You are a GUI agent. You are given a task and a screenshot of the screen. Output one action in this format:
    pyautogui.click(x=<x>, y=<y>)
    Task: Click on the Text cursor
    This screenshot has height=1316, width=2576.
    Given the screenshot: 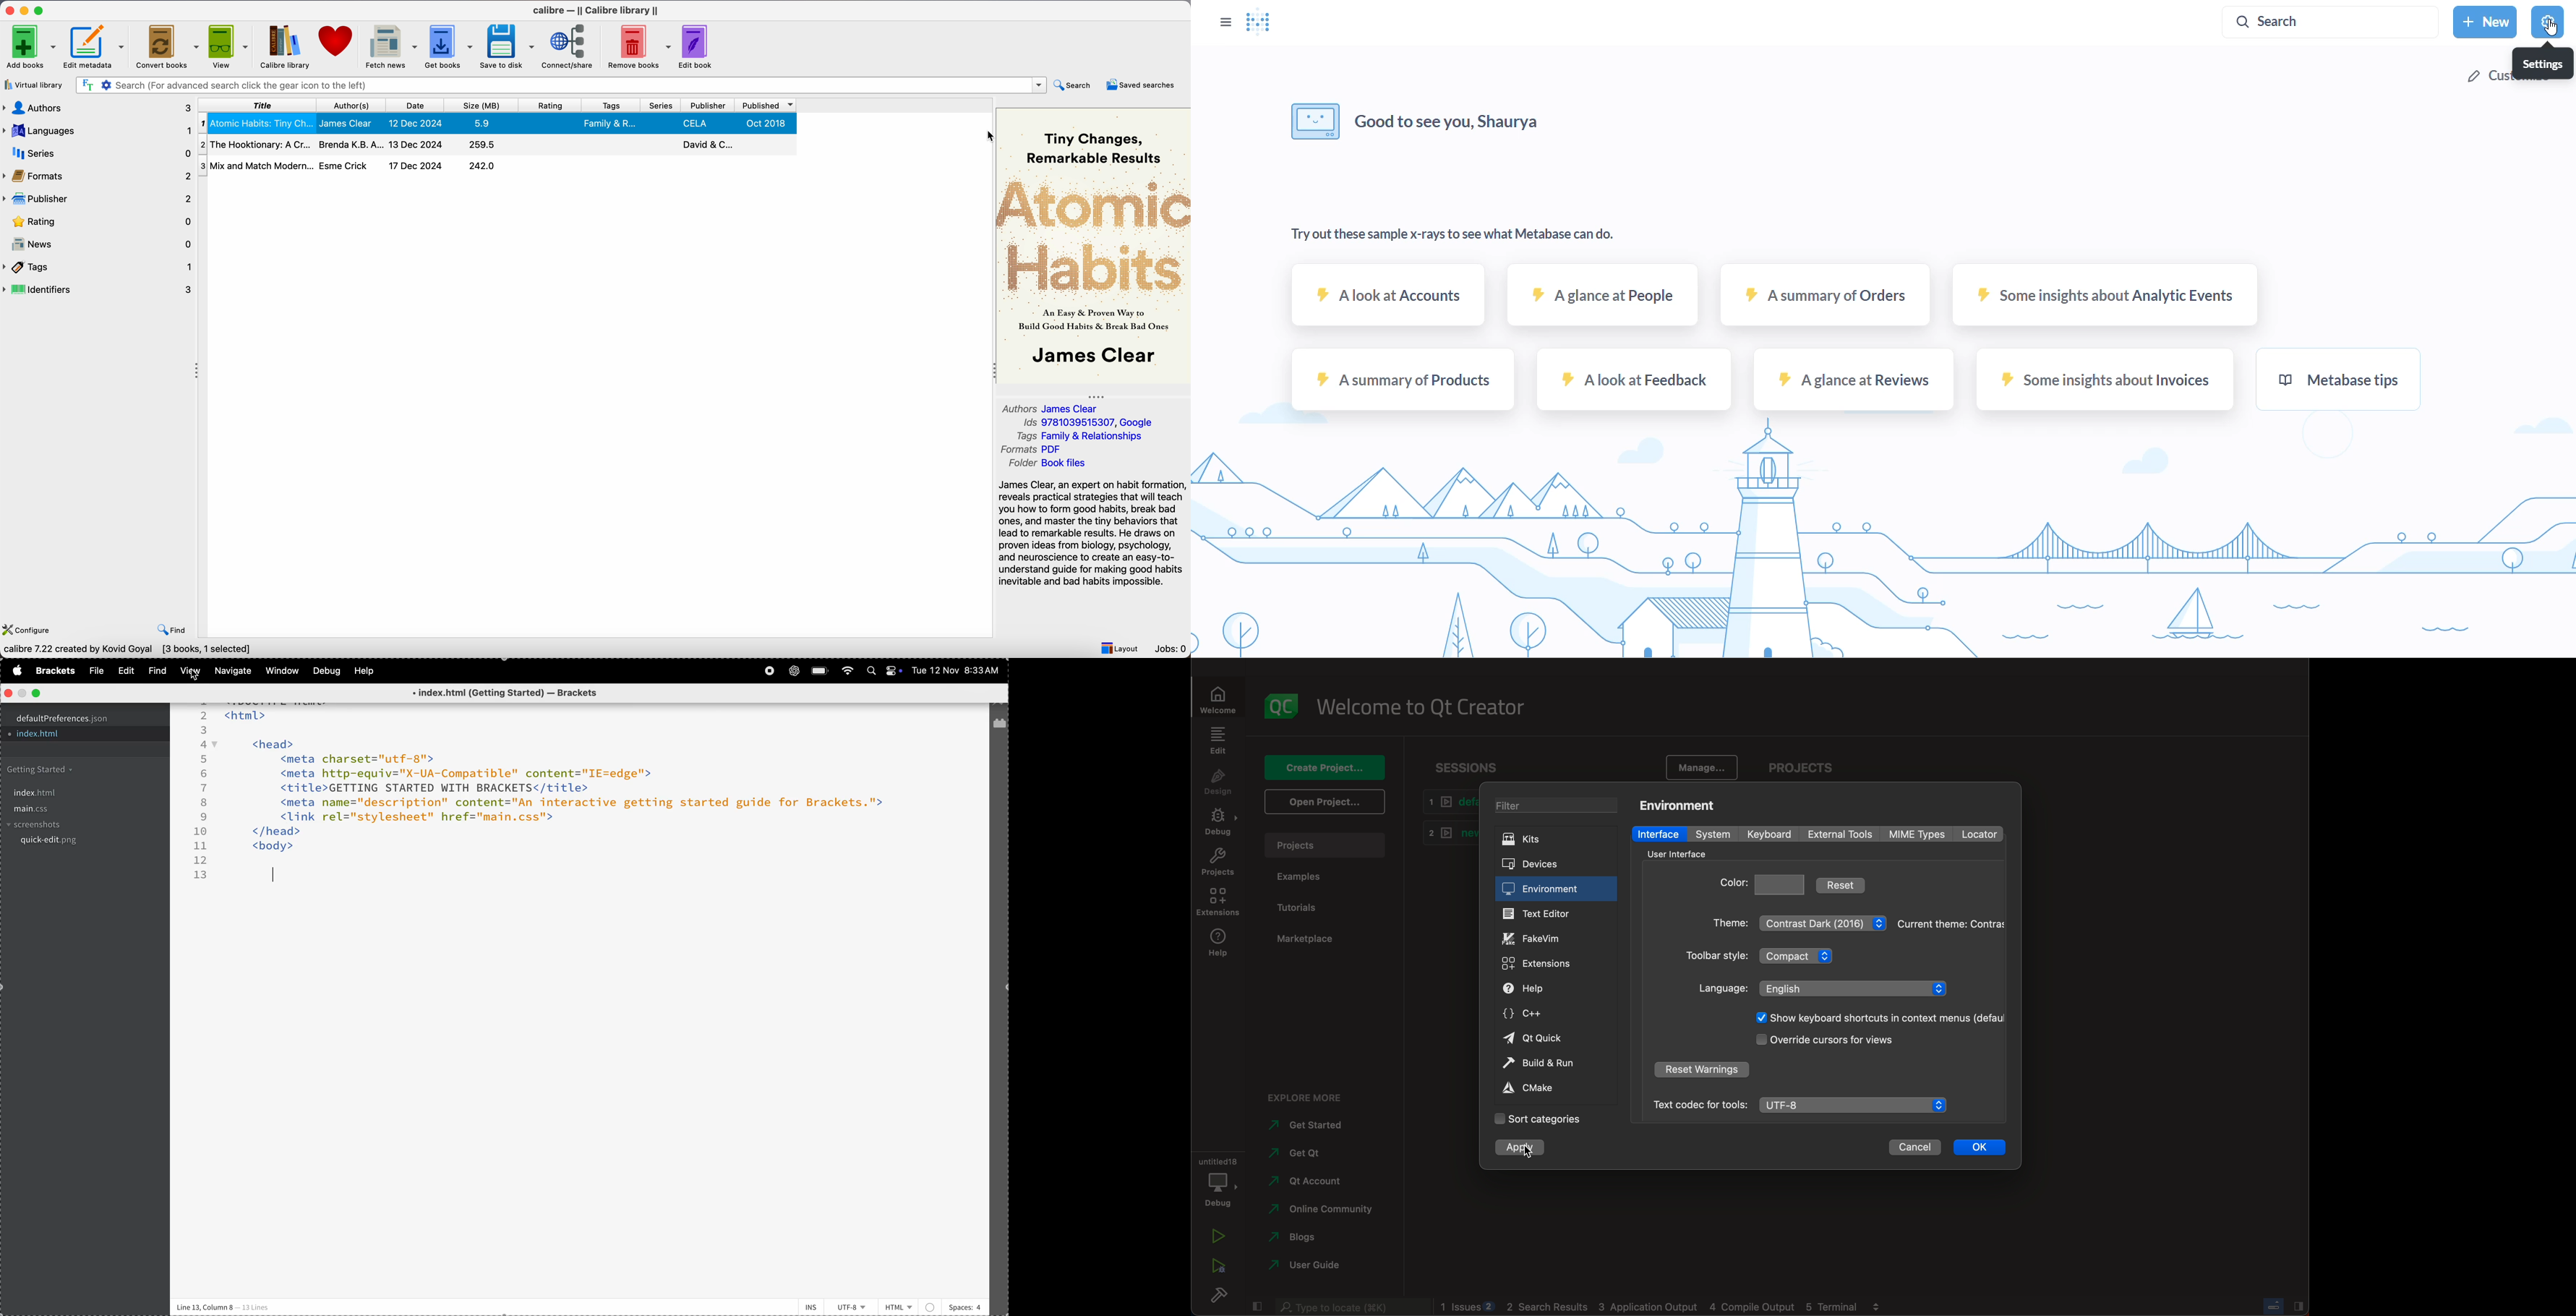 What is the action you would take?
    pyautogui.click(x=275, y=876)
    